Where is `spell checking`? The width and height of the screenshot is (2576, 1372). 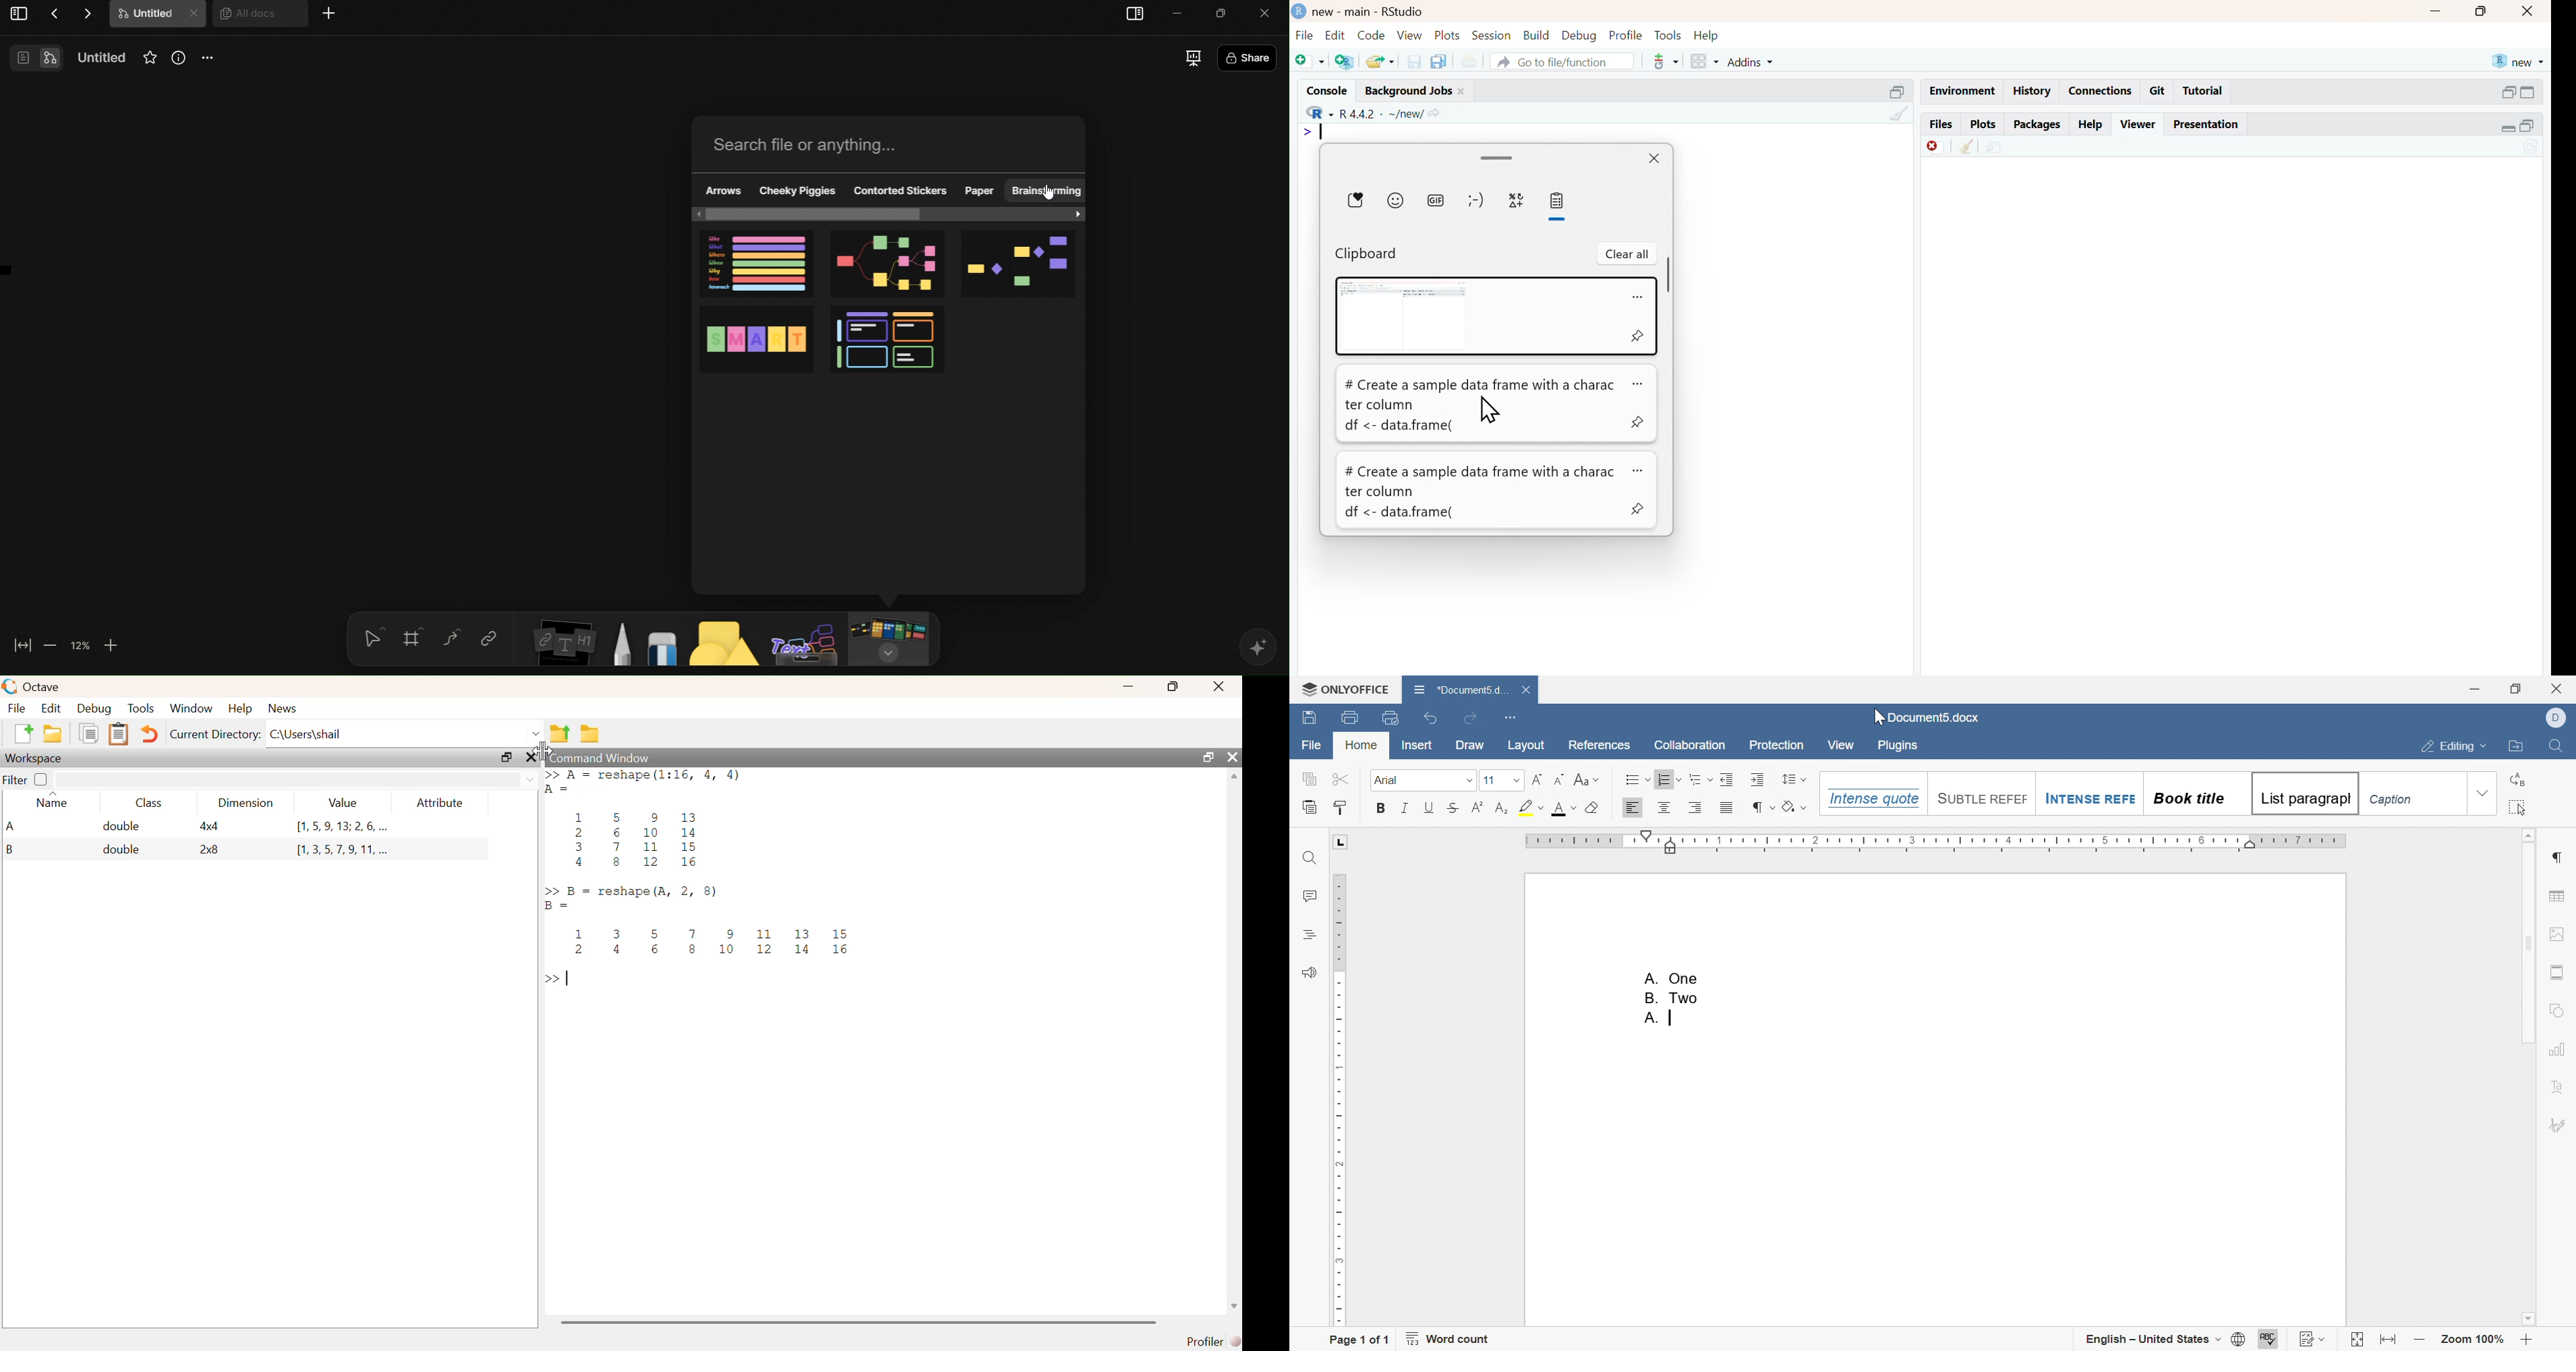 spell checking is located at coordinates (2270, 1340).